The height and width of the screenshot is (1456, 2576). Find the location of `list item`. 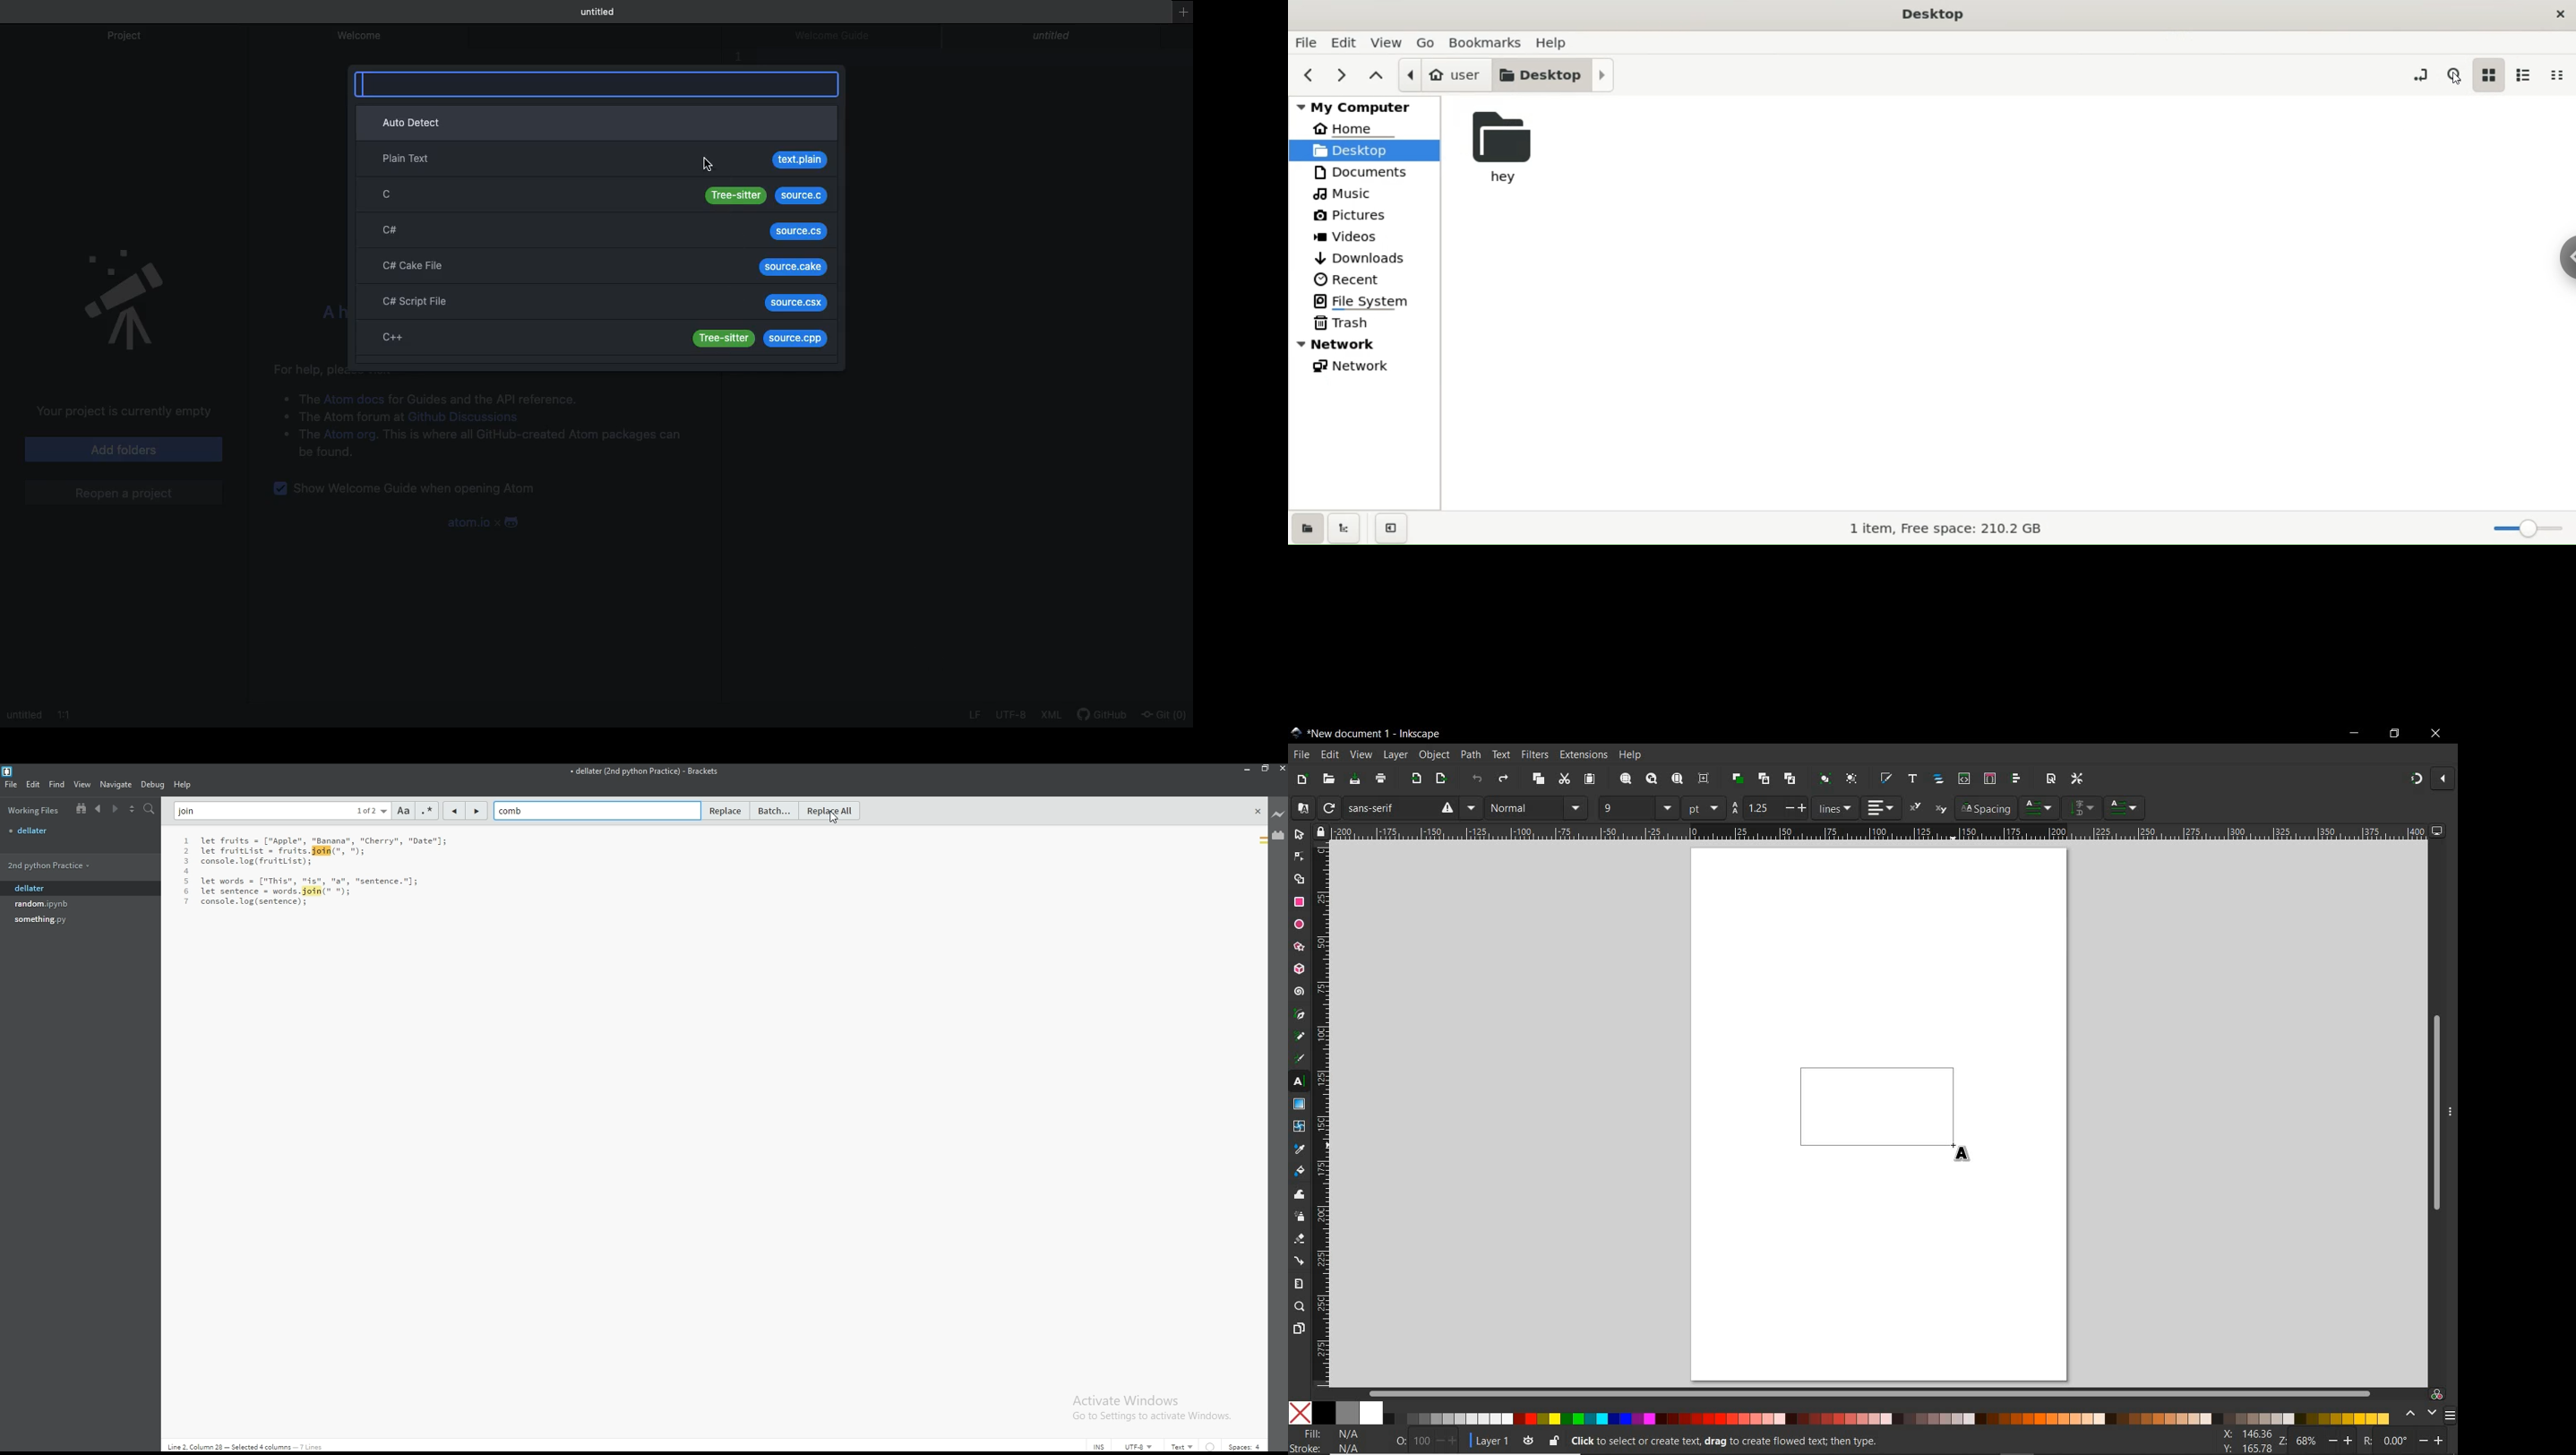

list item is located at coordinates (295, 396).